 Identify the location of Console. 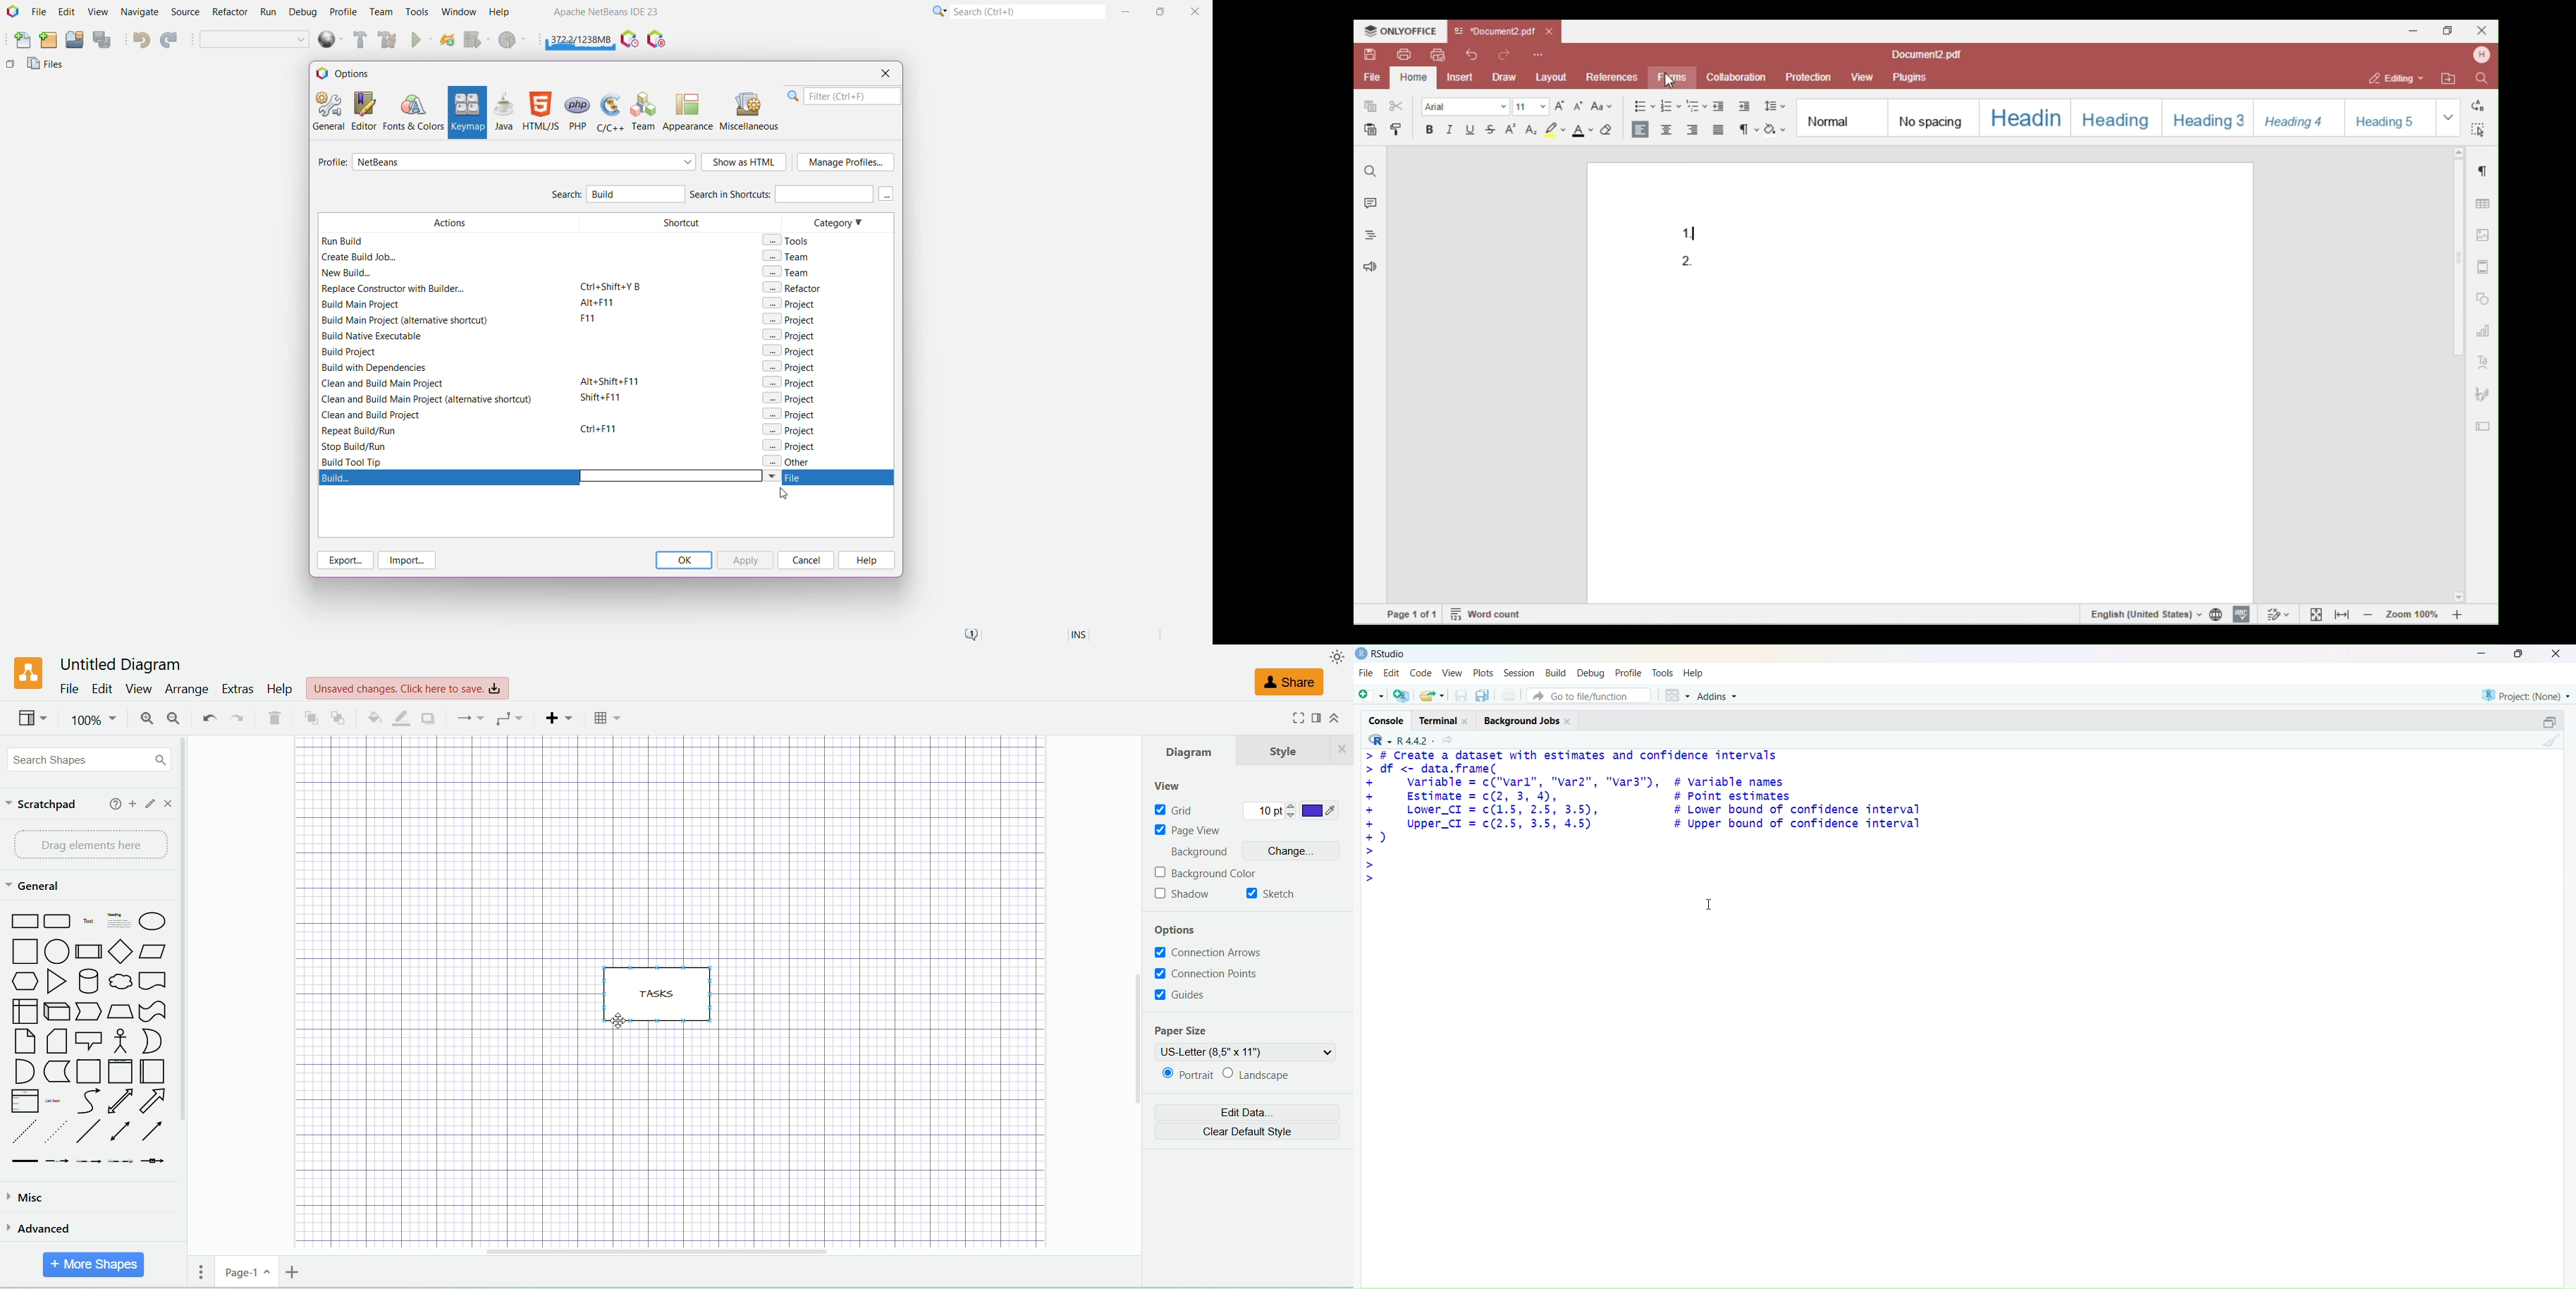
(1387, 720).